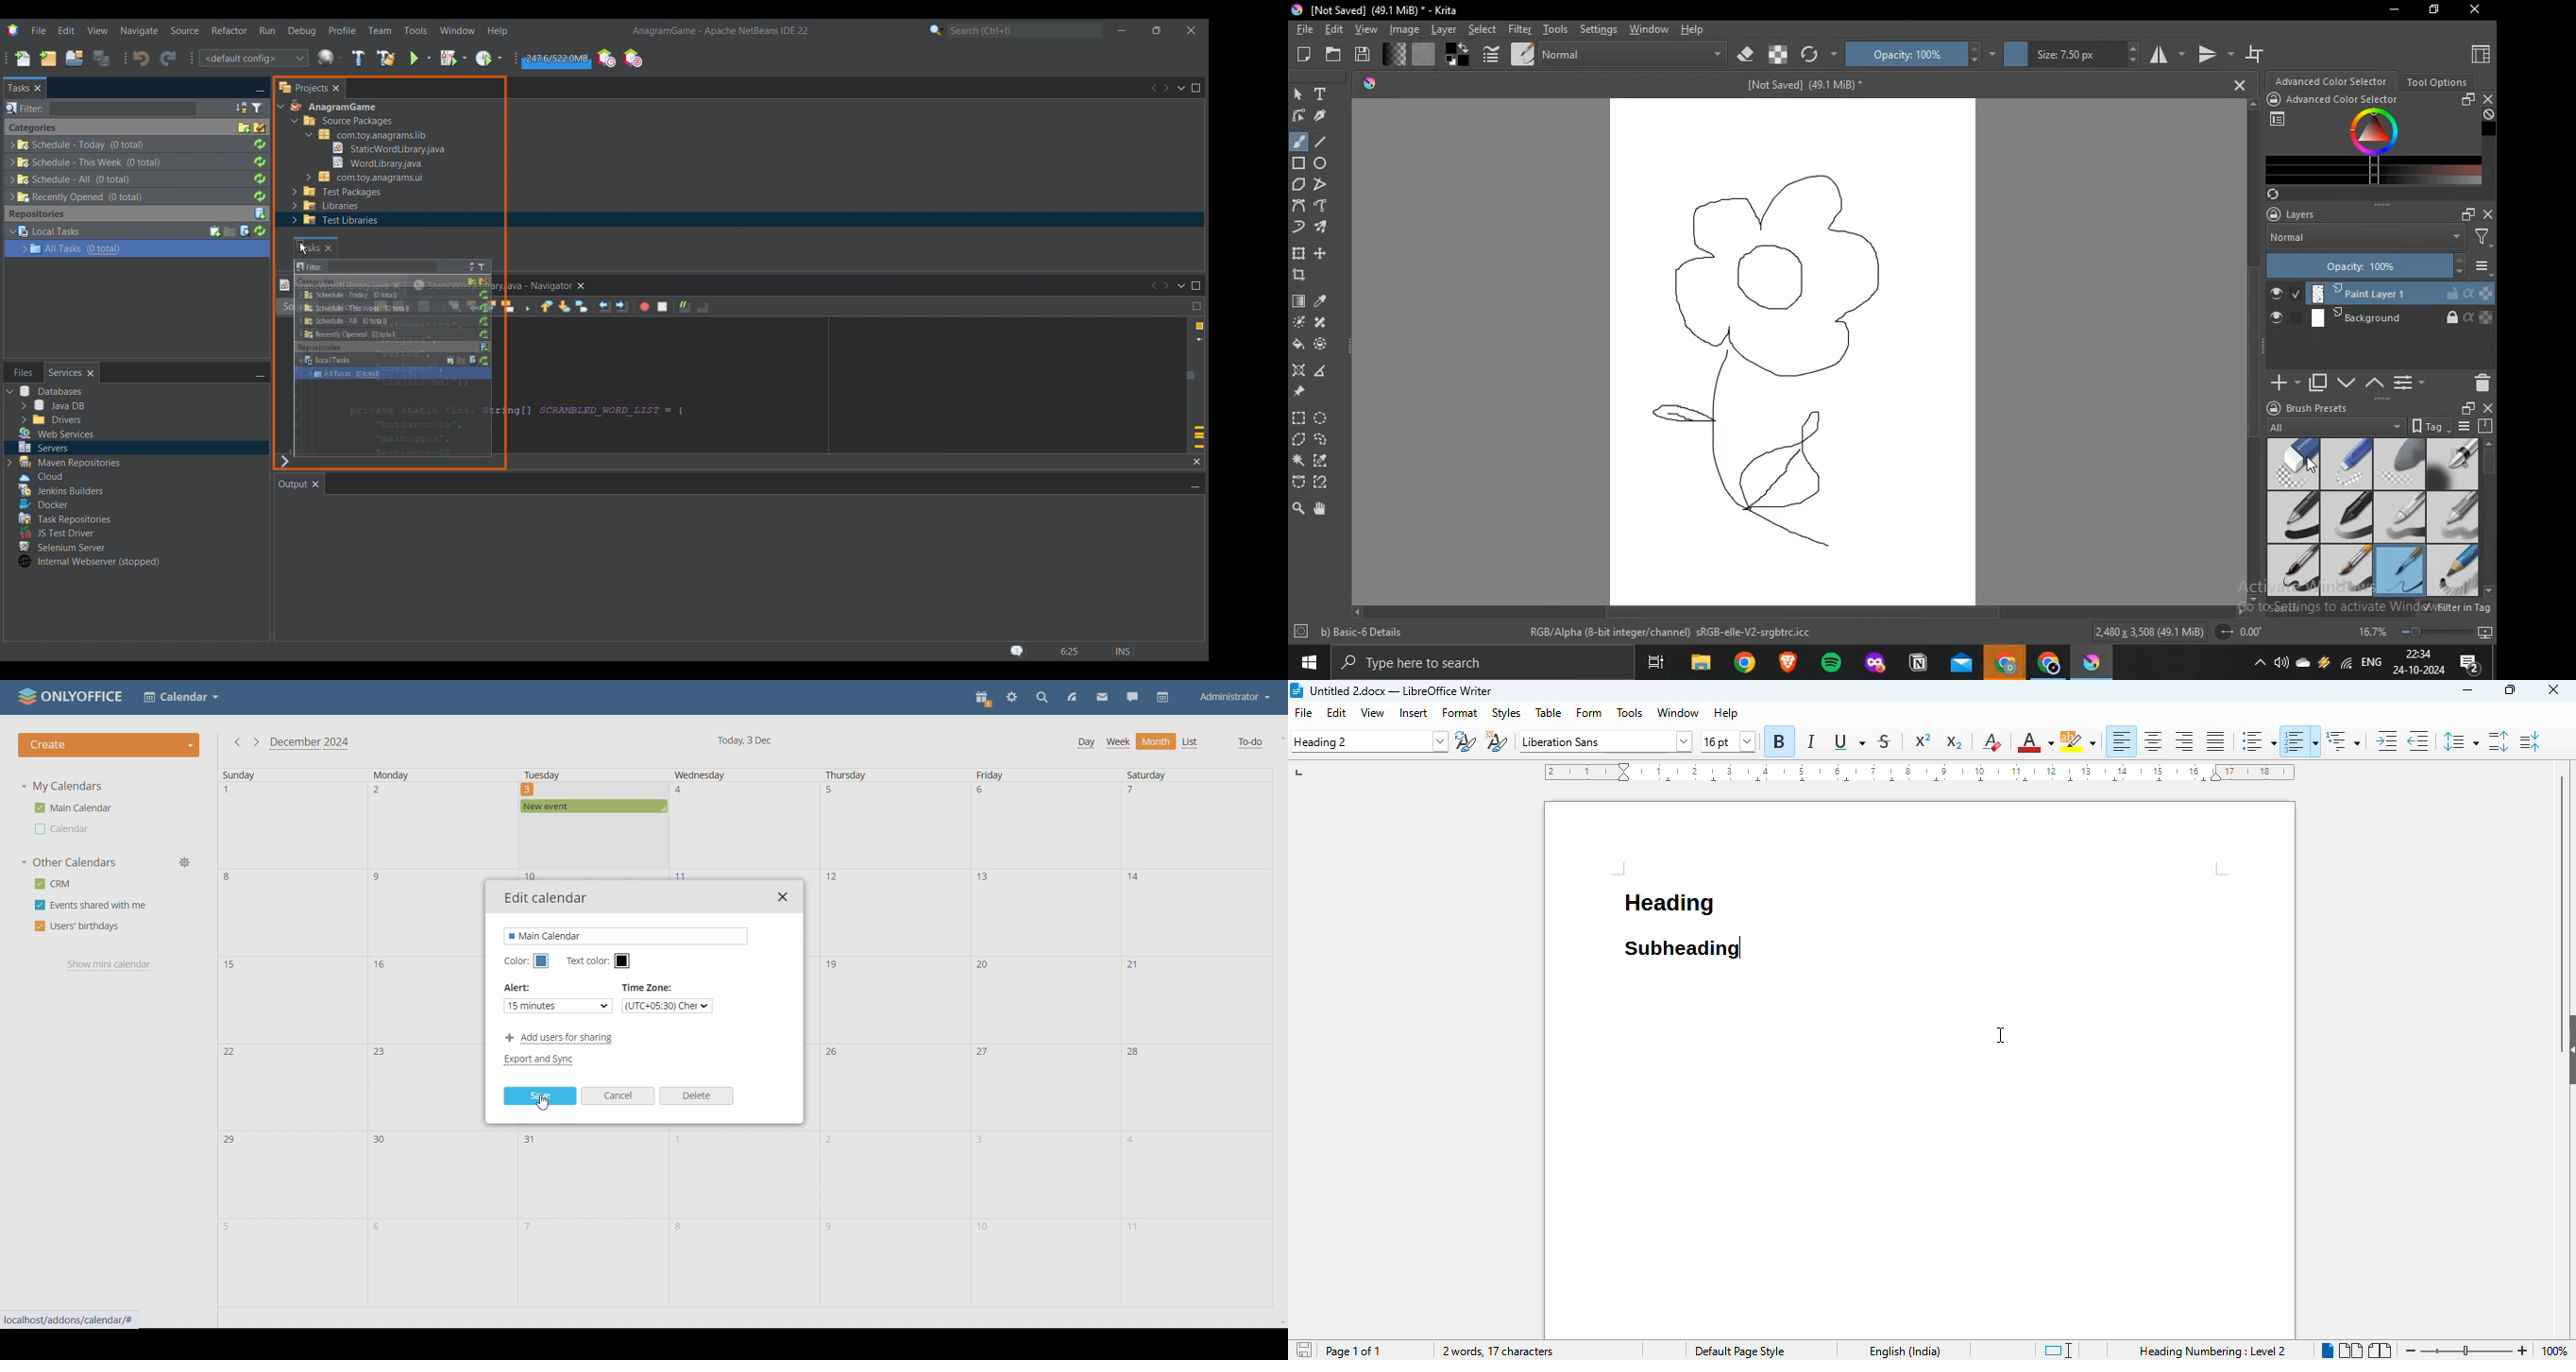  What do you see at coordinates (2345, 572) in the screenshot?
I see `basic 5 opacity` at bounding box center [2345, 572].